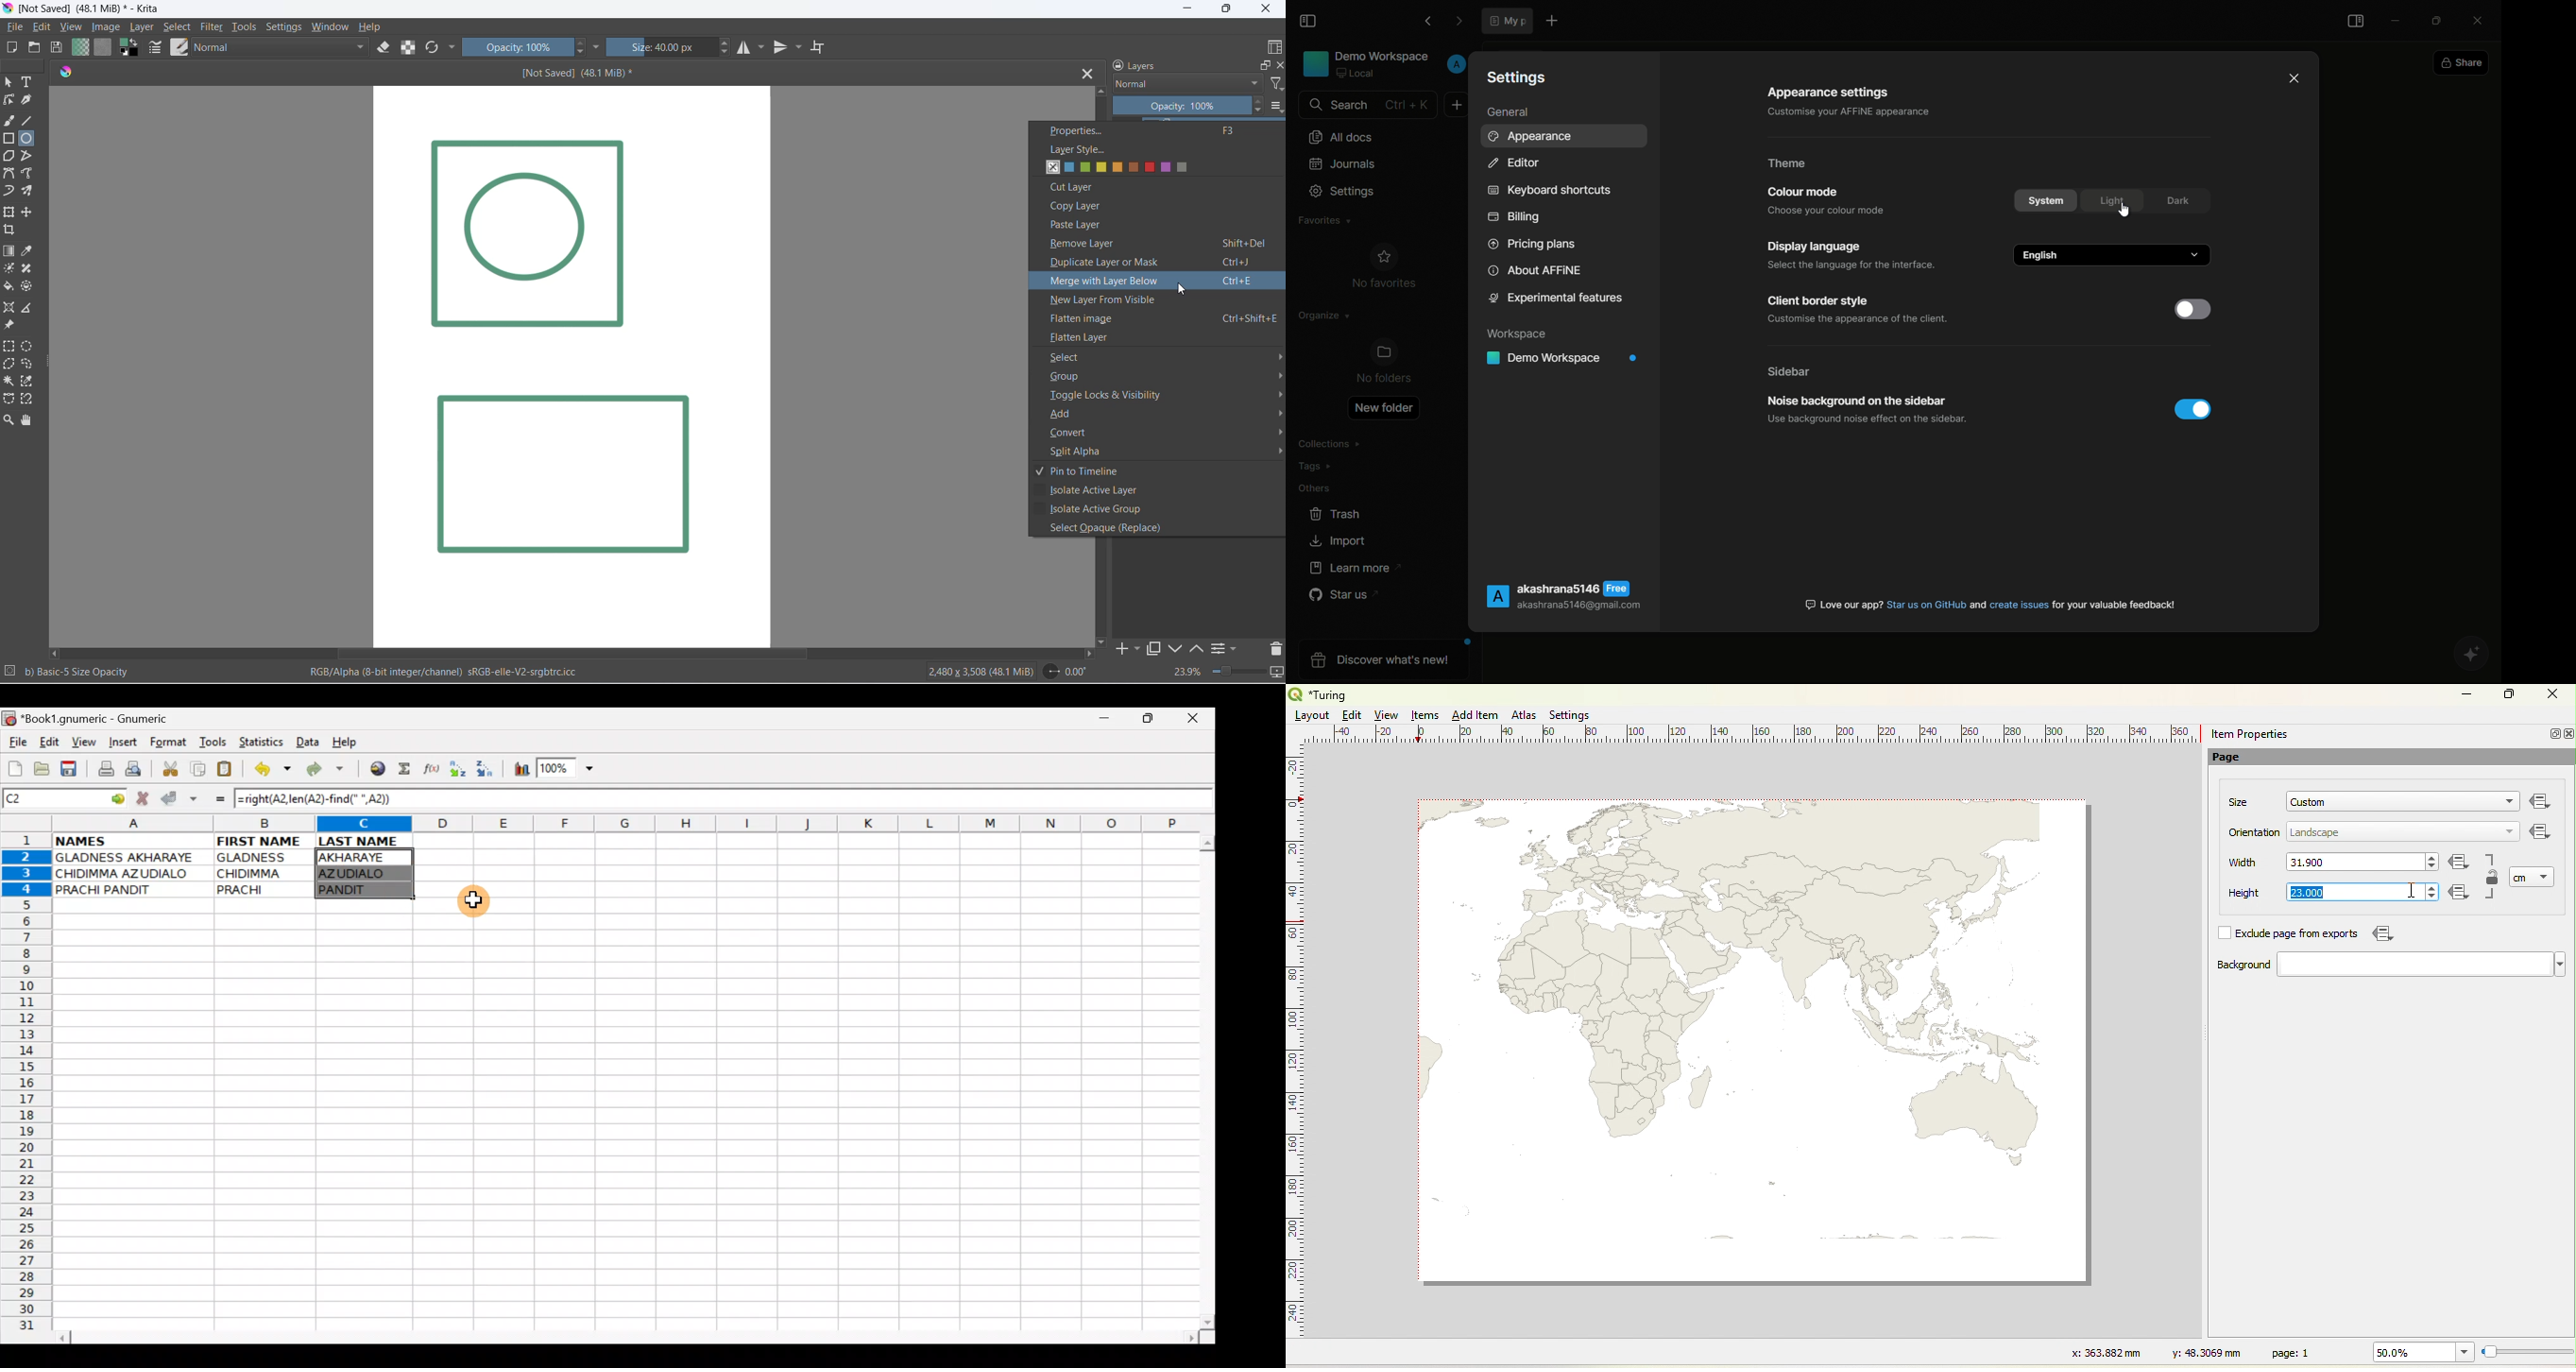 The image size is (2576, 1372). Describe the element at coordinates (2396, 20) in the screenshot. I see `minimize` at that location.